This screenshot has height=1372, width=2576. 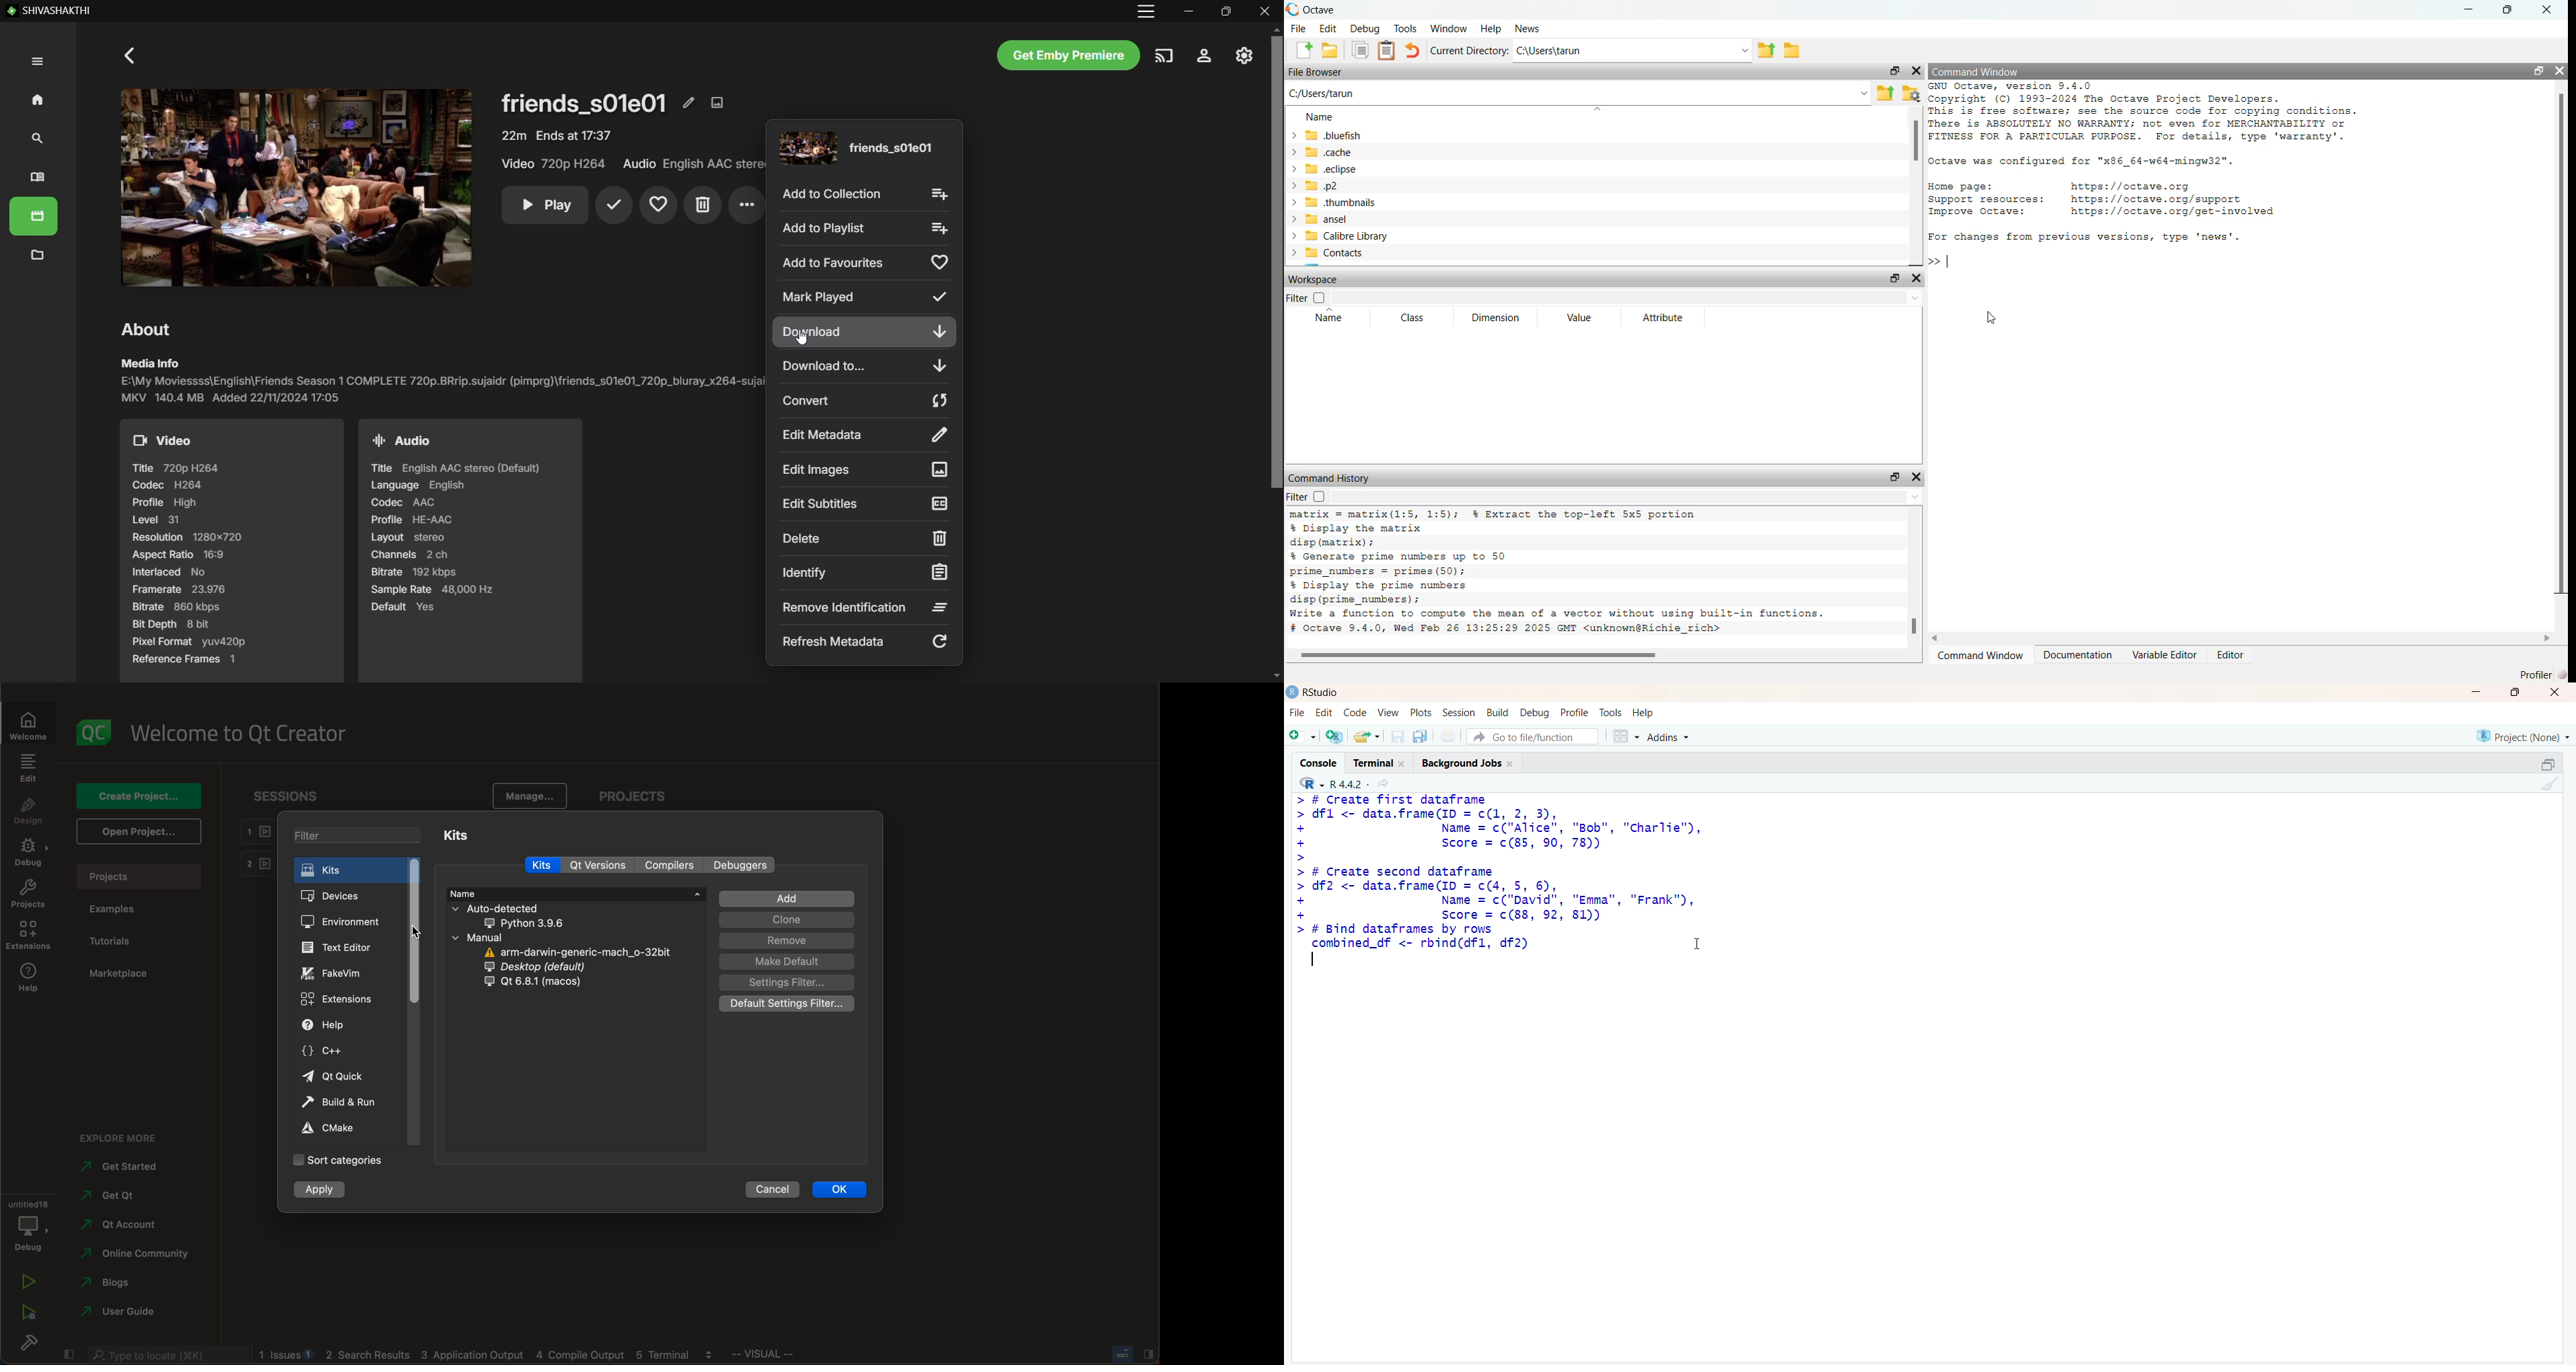 I want to click on maximize, so click(x=2515, y=692).